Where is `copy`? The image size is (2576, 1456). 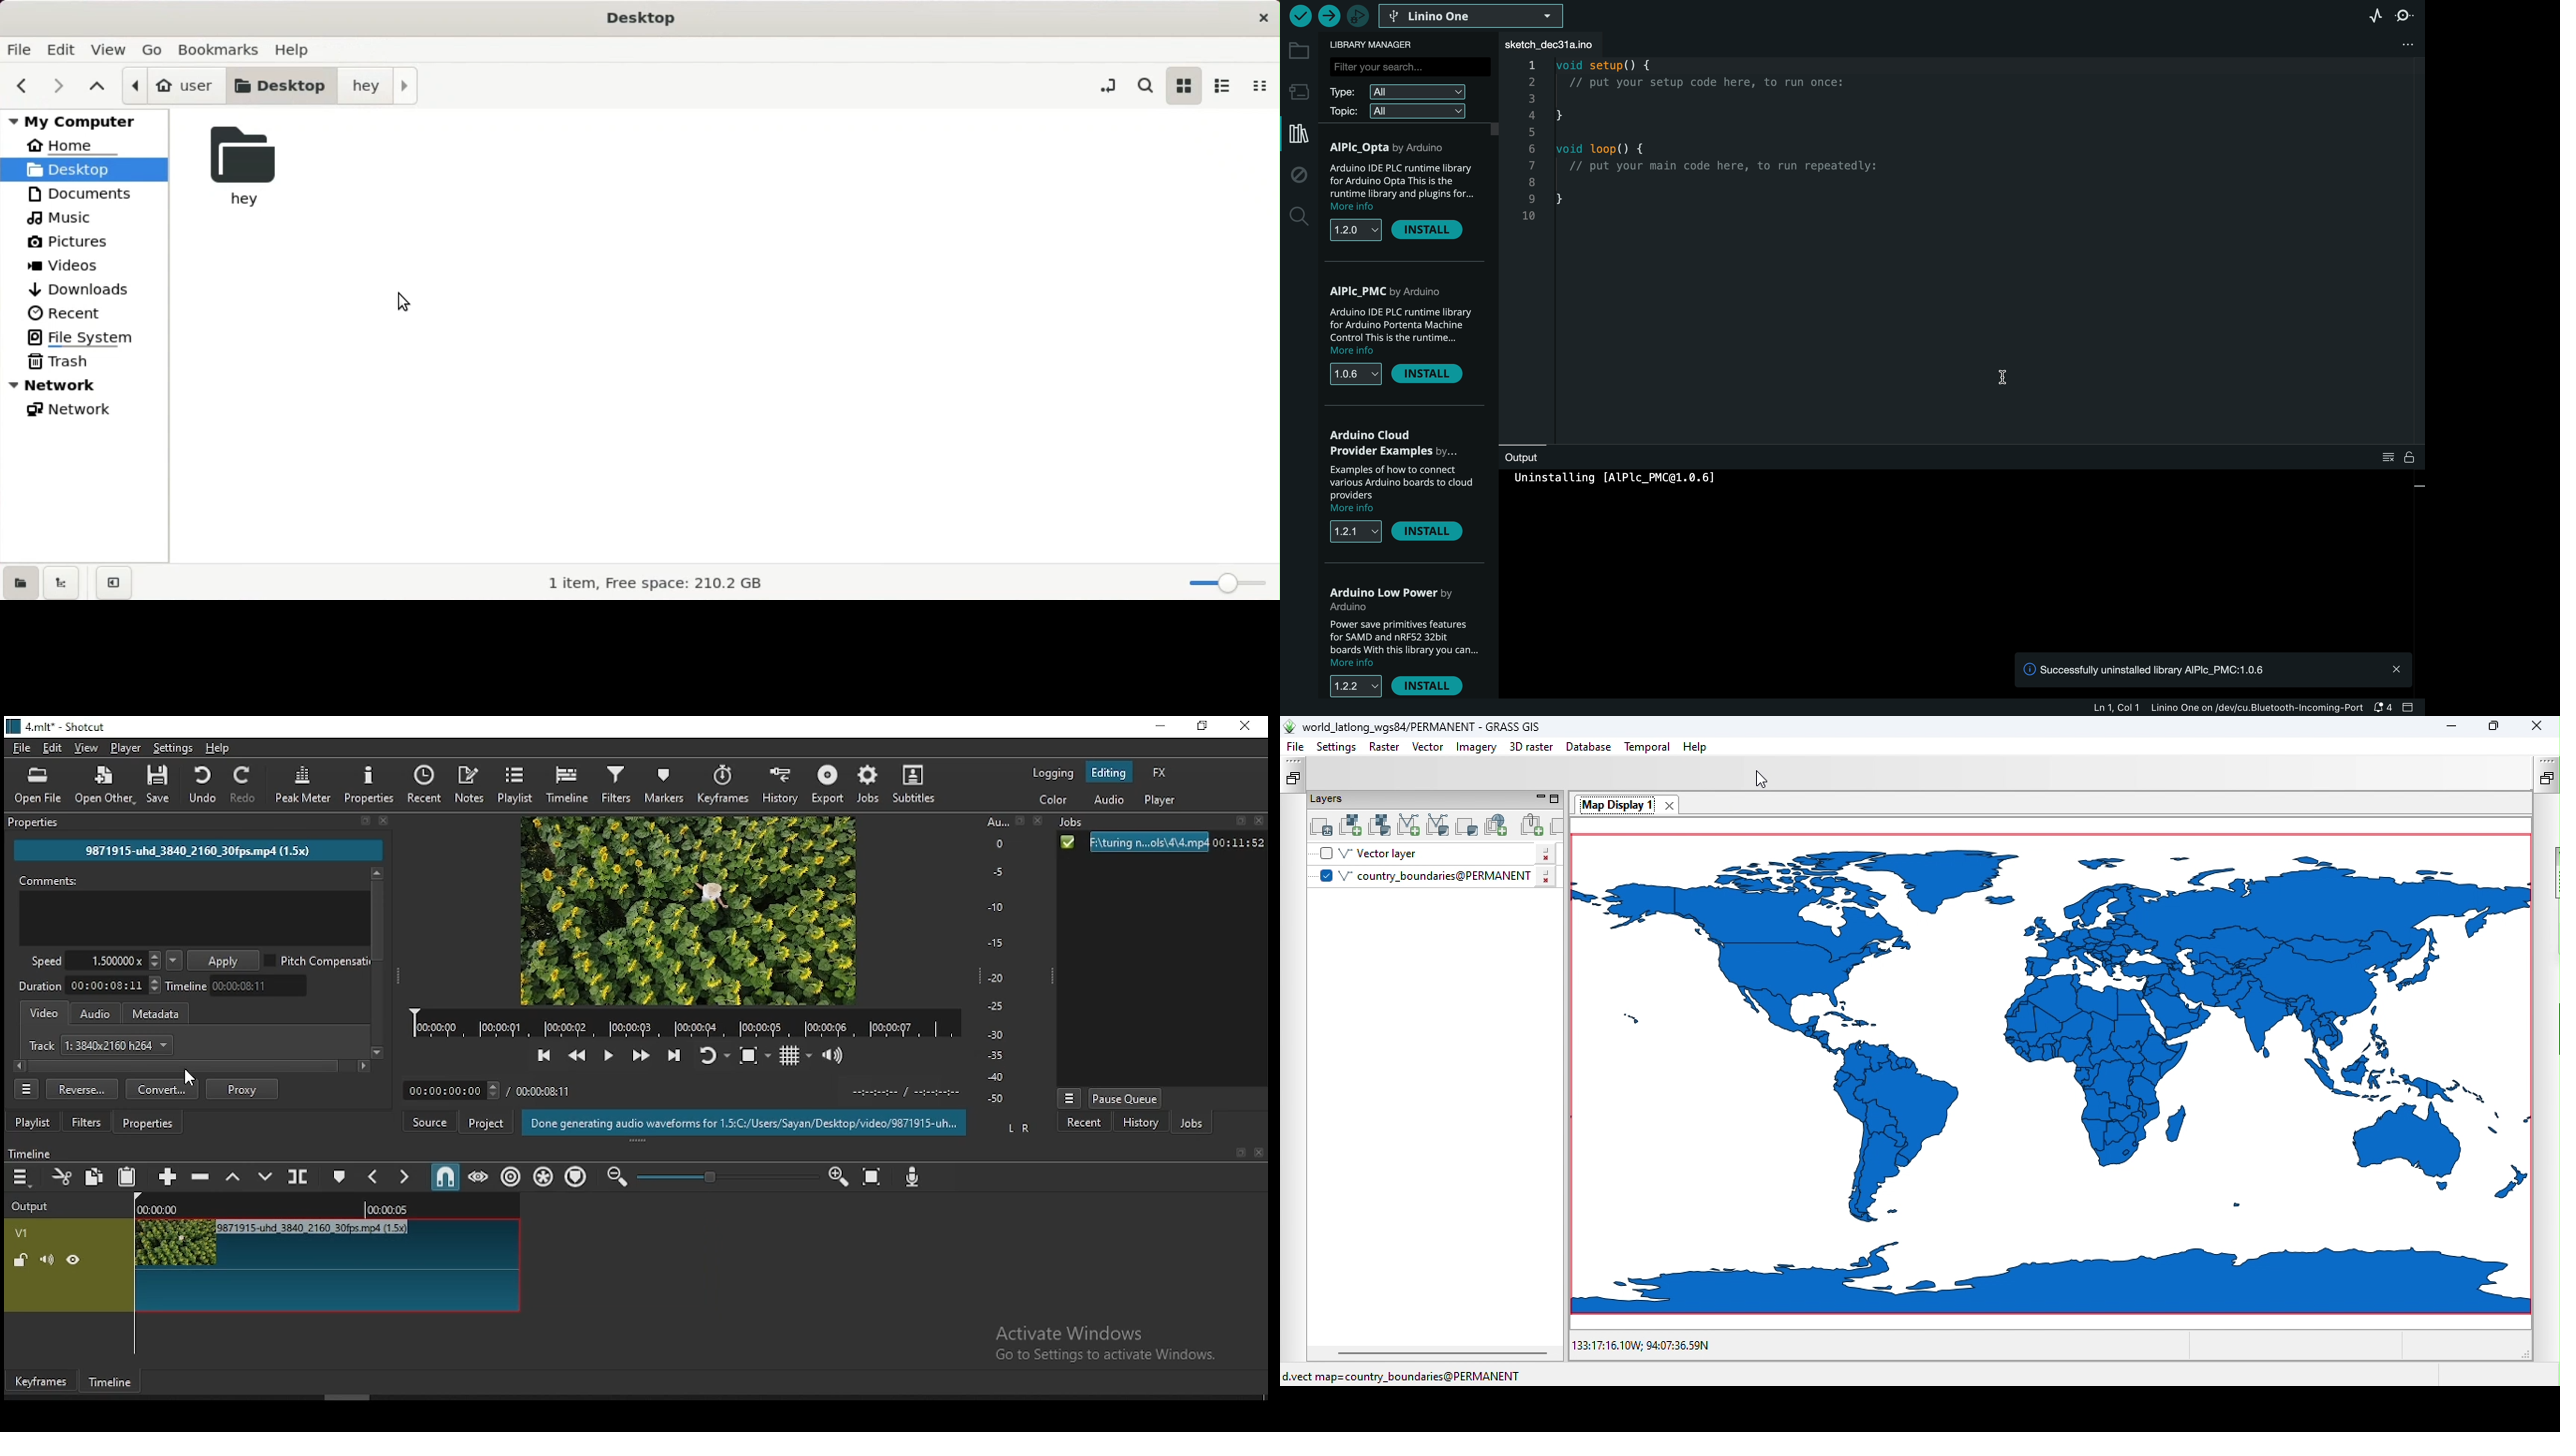
copy is located at coordinates (94, 1177).